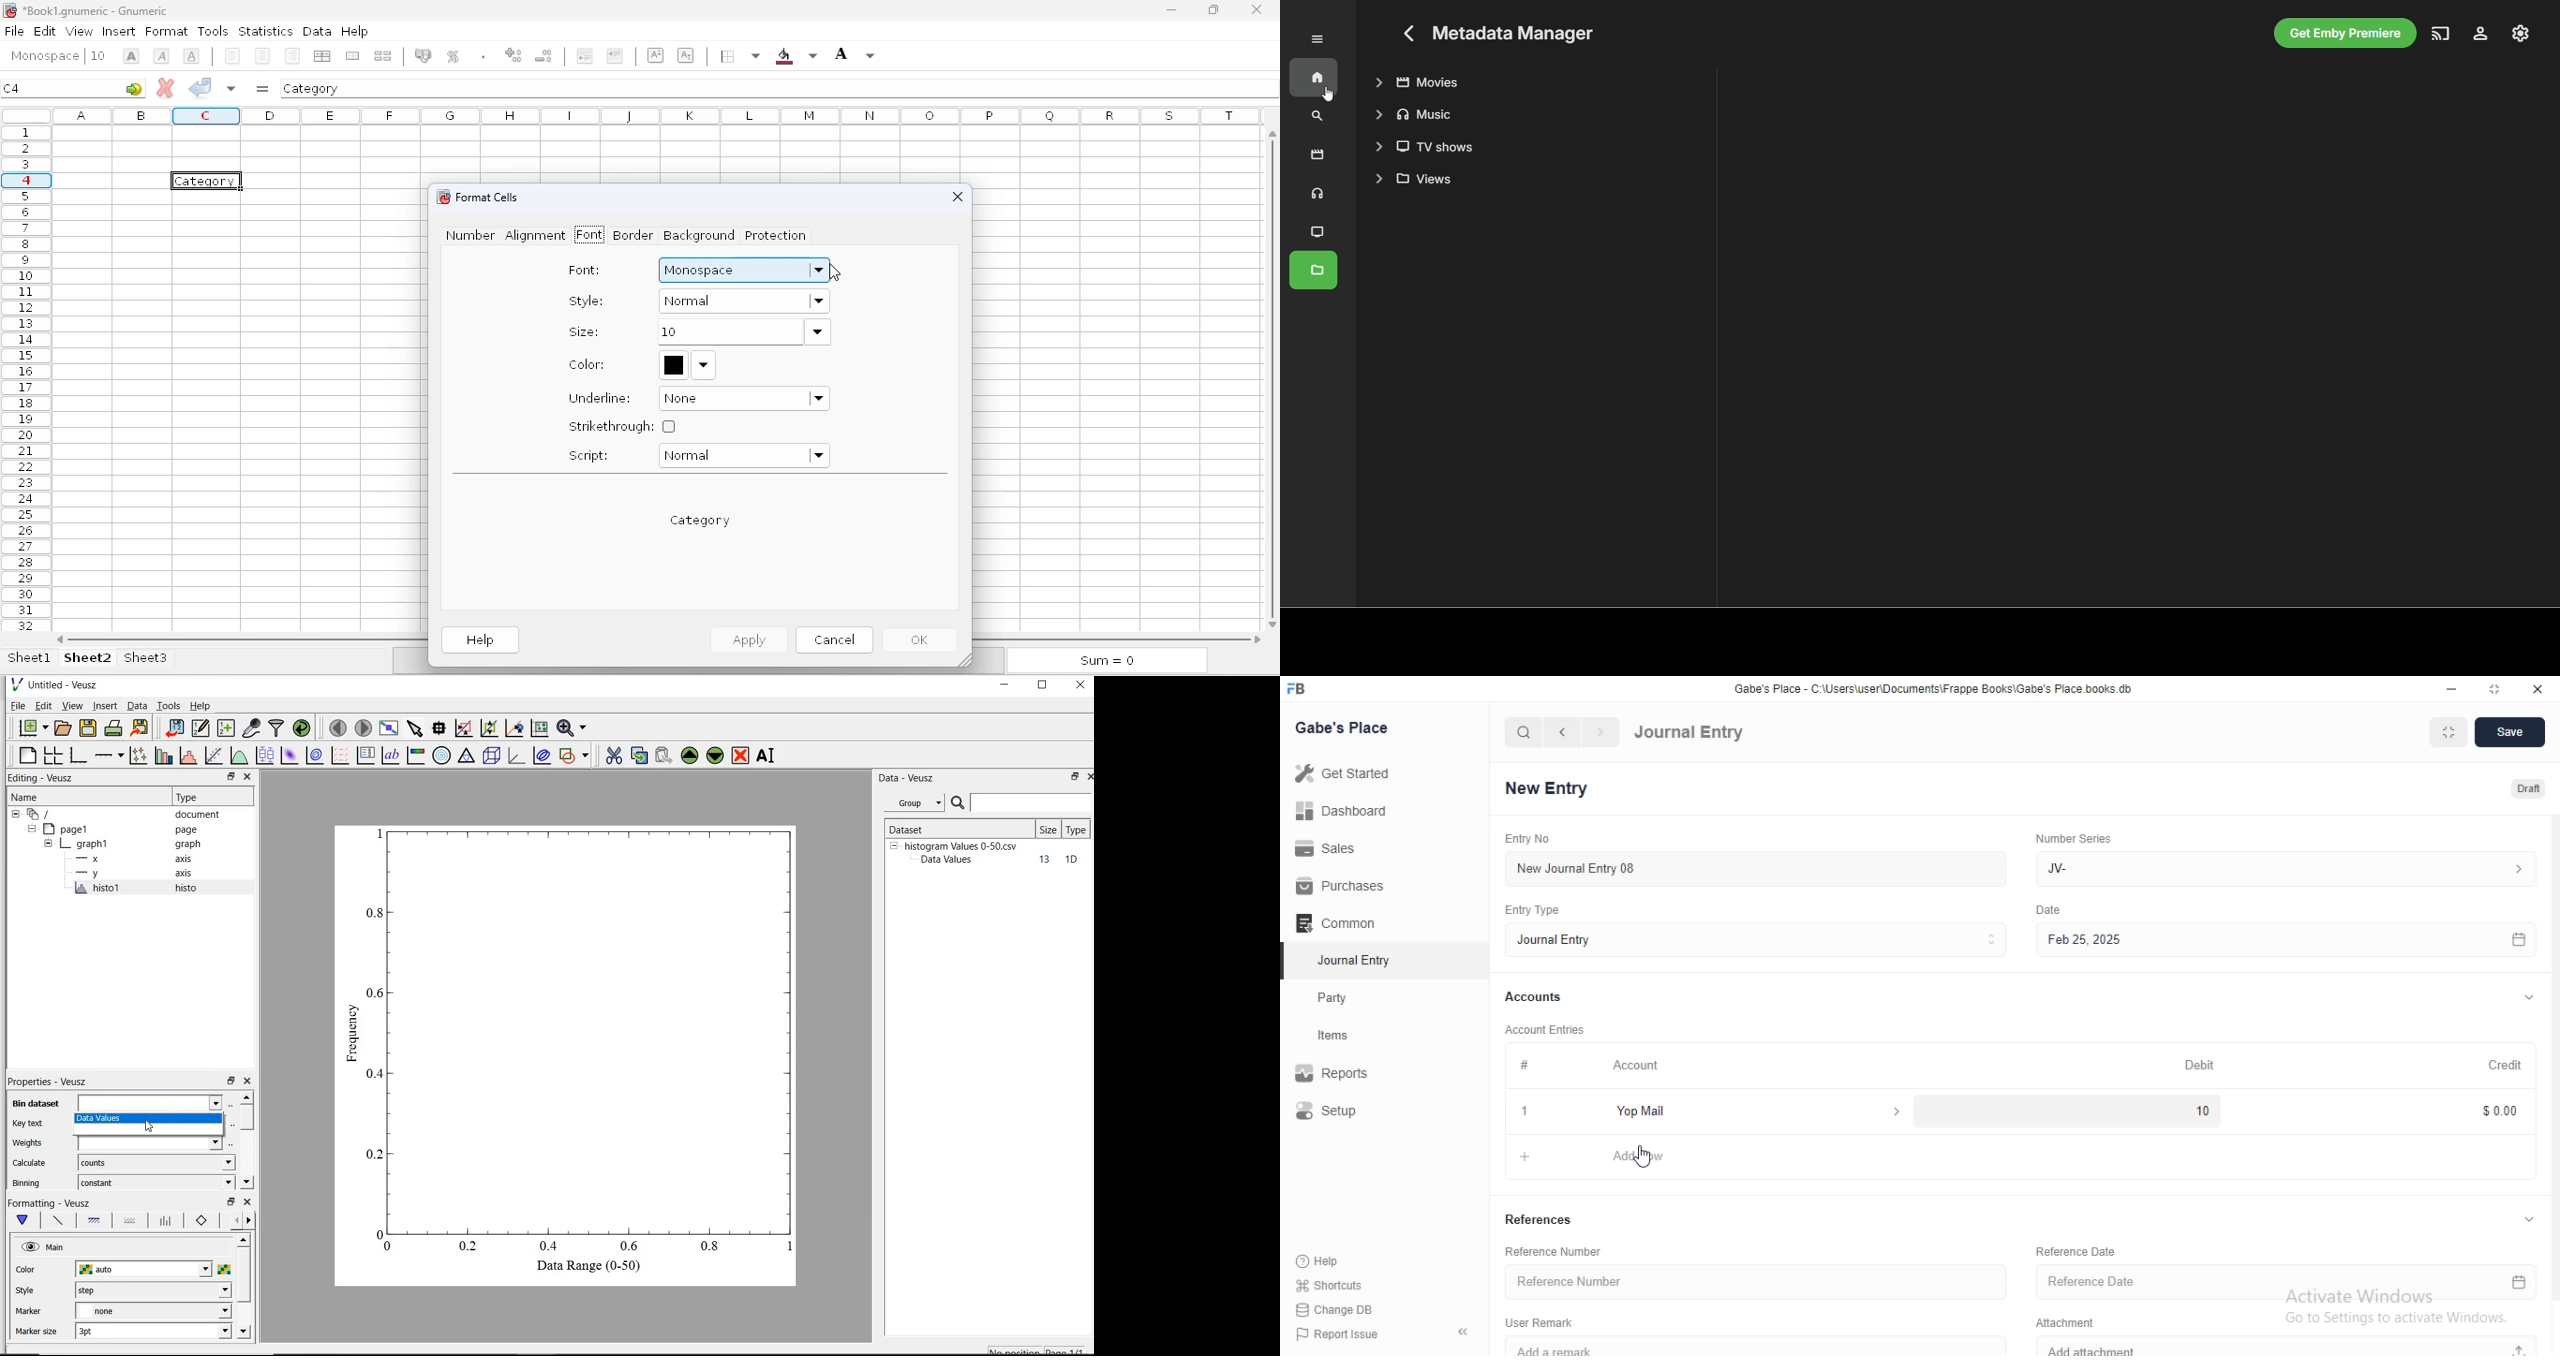 Image resolution: width=2576 pixels, height=1372 pixels. I want to click on normal, so click(745, 300).